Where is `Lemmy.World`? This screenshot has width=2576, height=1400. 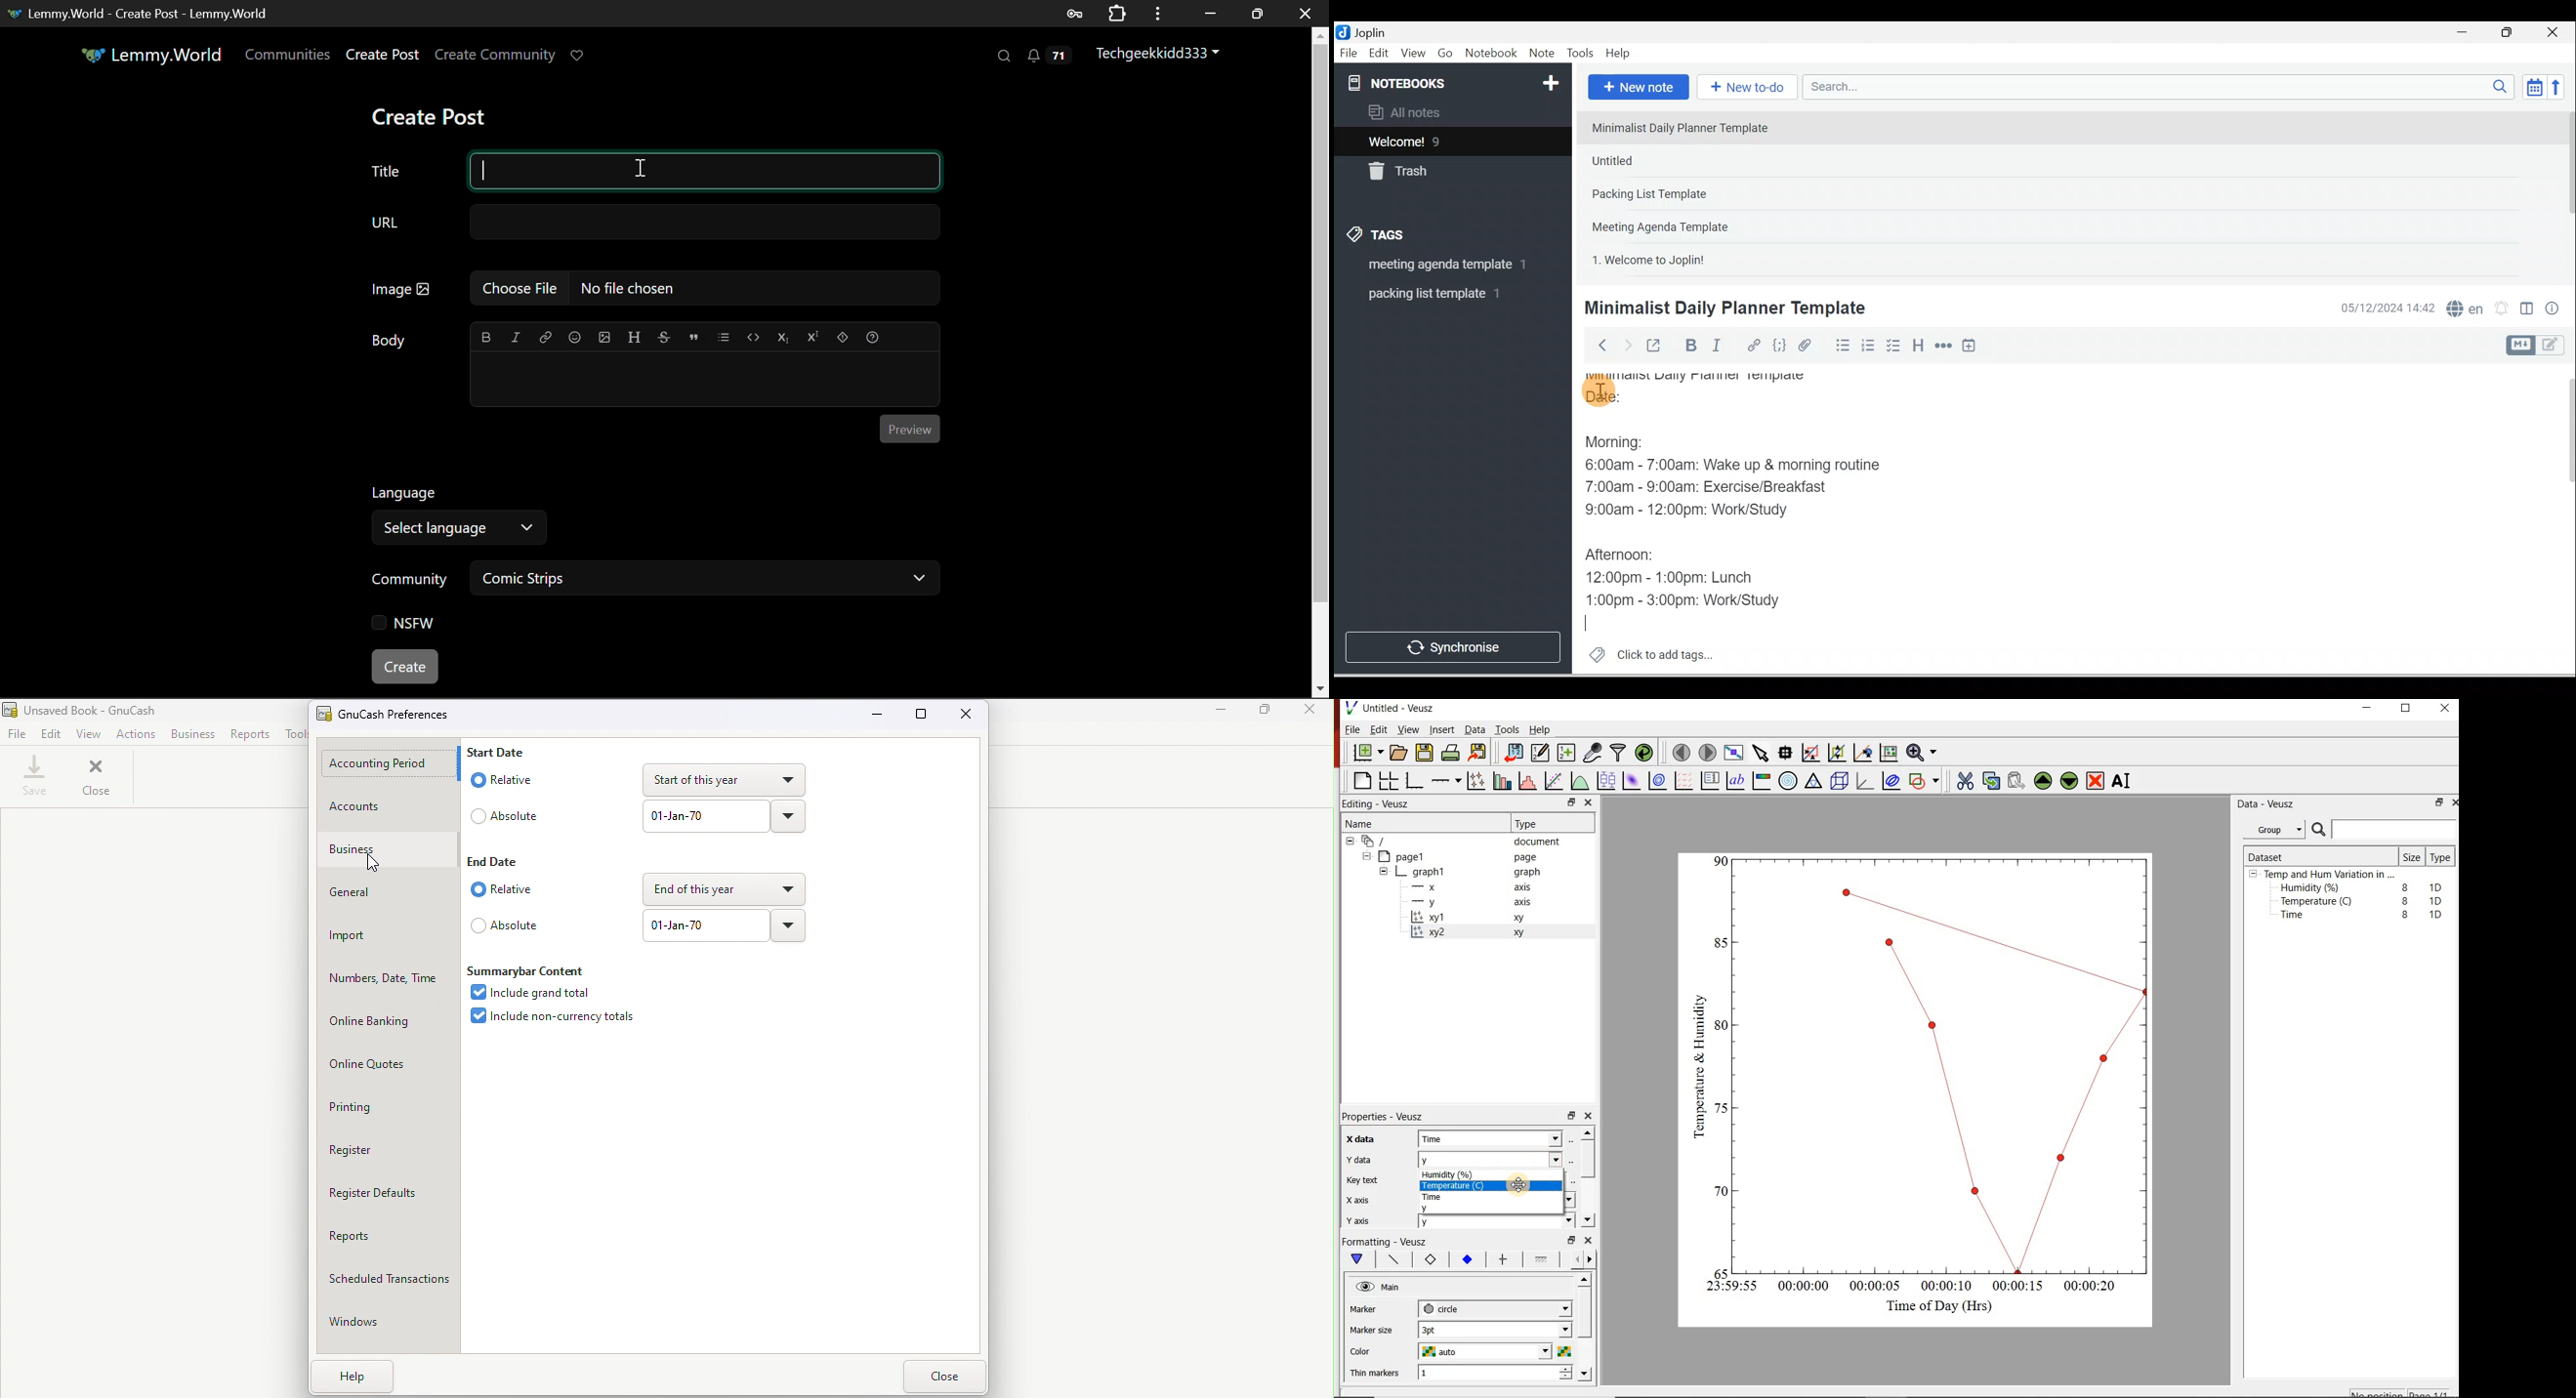 Lemmy.World is located at coordinates (150, 55).